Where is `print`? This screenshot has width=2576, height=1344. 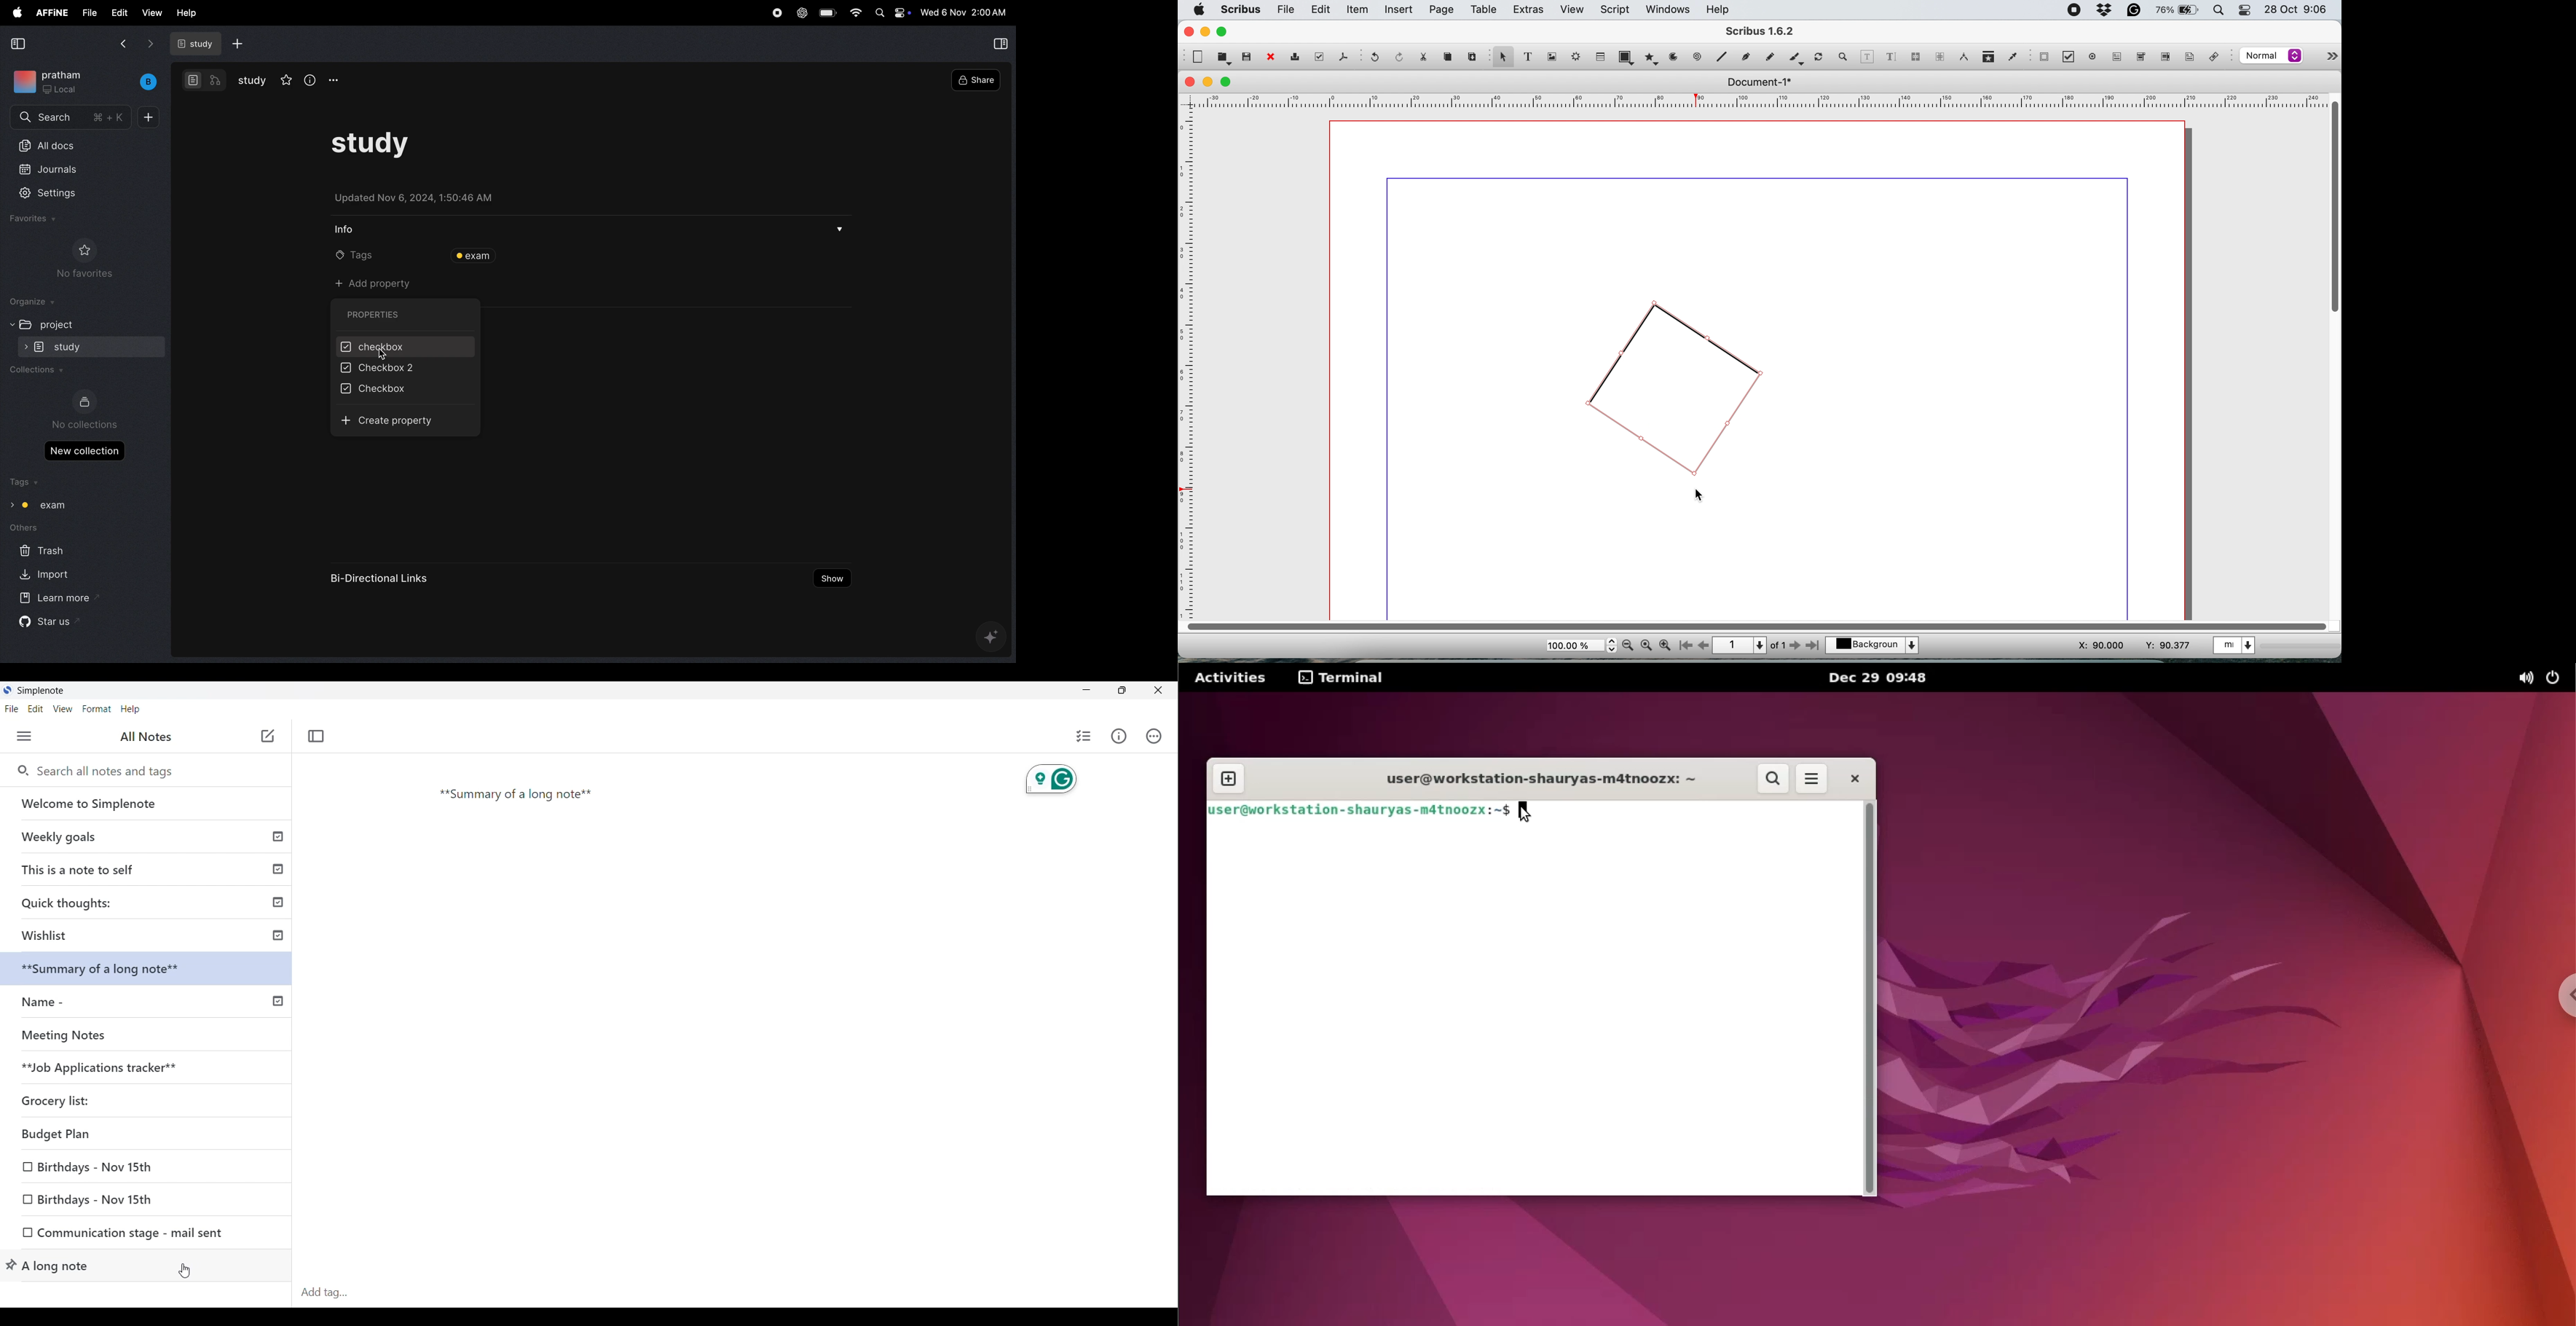 print is located at coordinates (1298, 57).